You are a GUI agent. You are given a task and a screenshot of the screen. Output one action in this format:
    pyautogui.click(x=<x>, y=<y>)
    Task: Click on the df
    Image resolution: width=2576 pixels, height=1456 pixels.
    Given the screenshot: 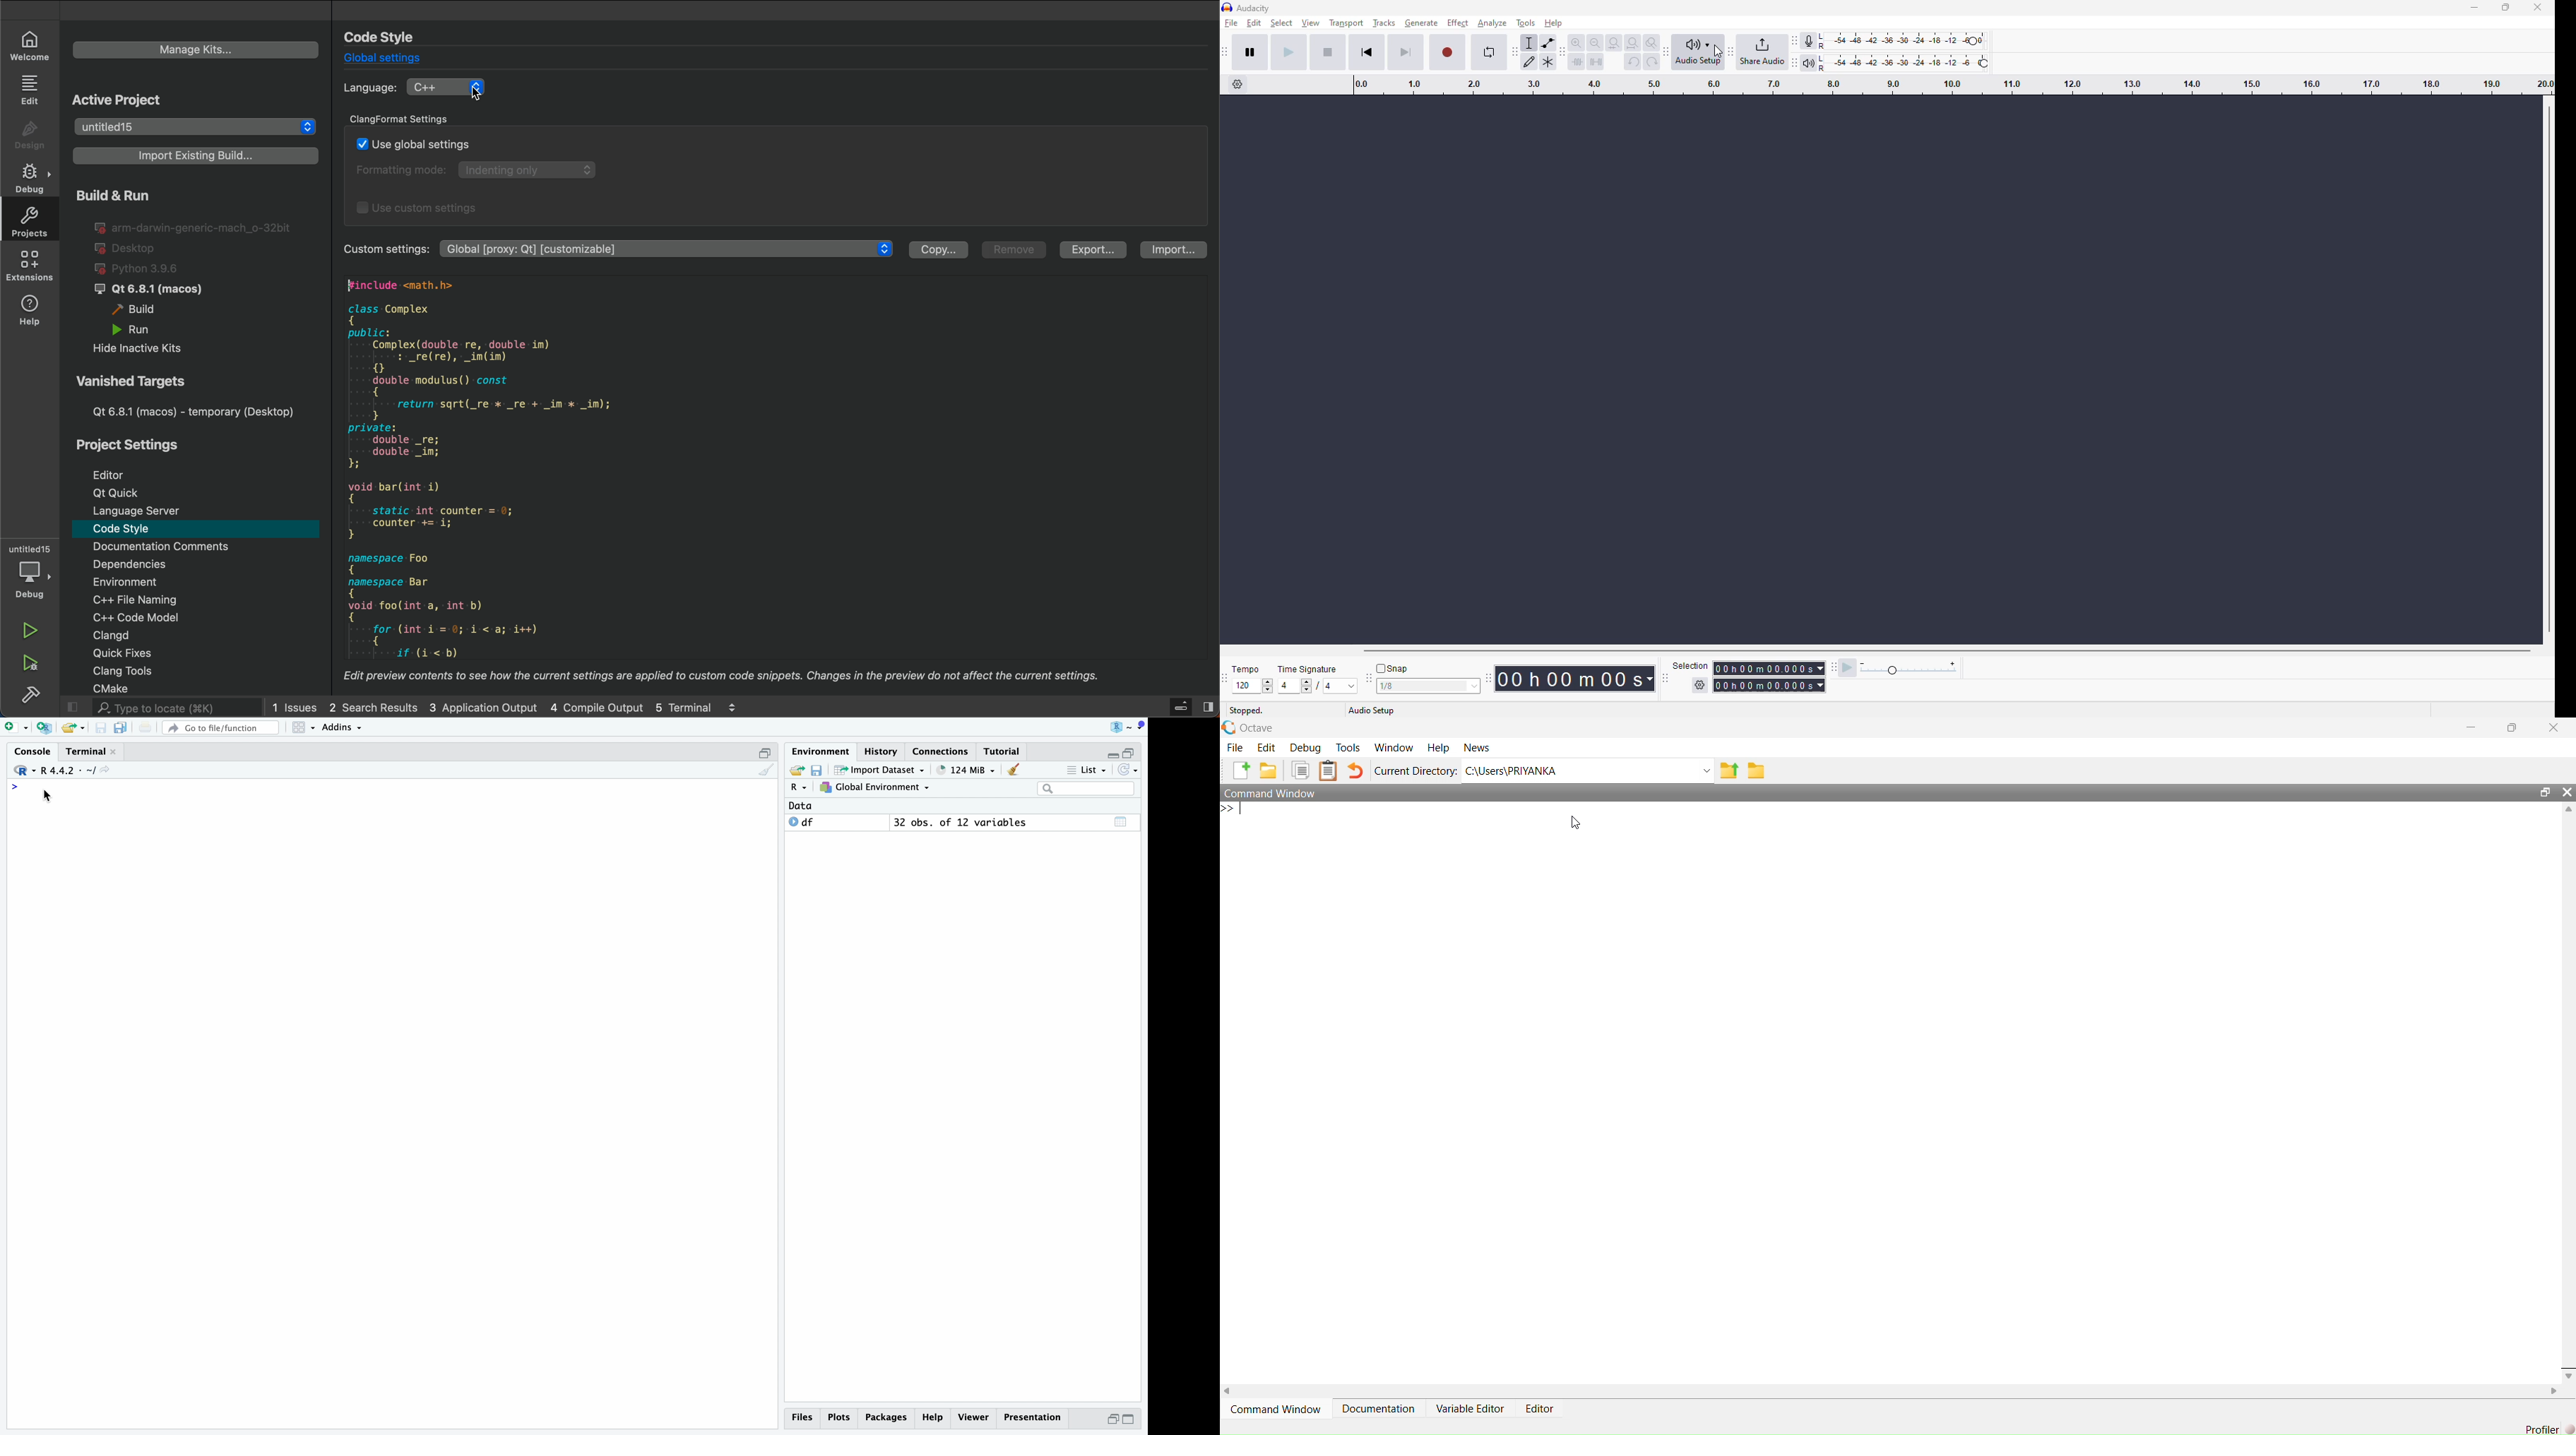 What is the action you would take?
    pyautogui.click(x=803, y=822)
    